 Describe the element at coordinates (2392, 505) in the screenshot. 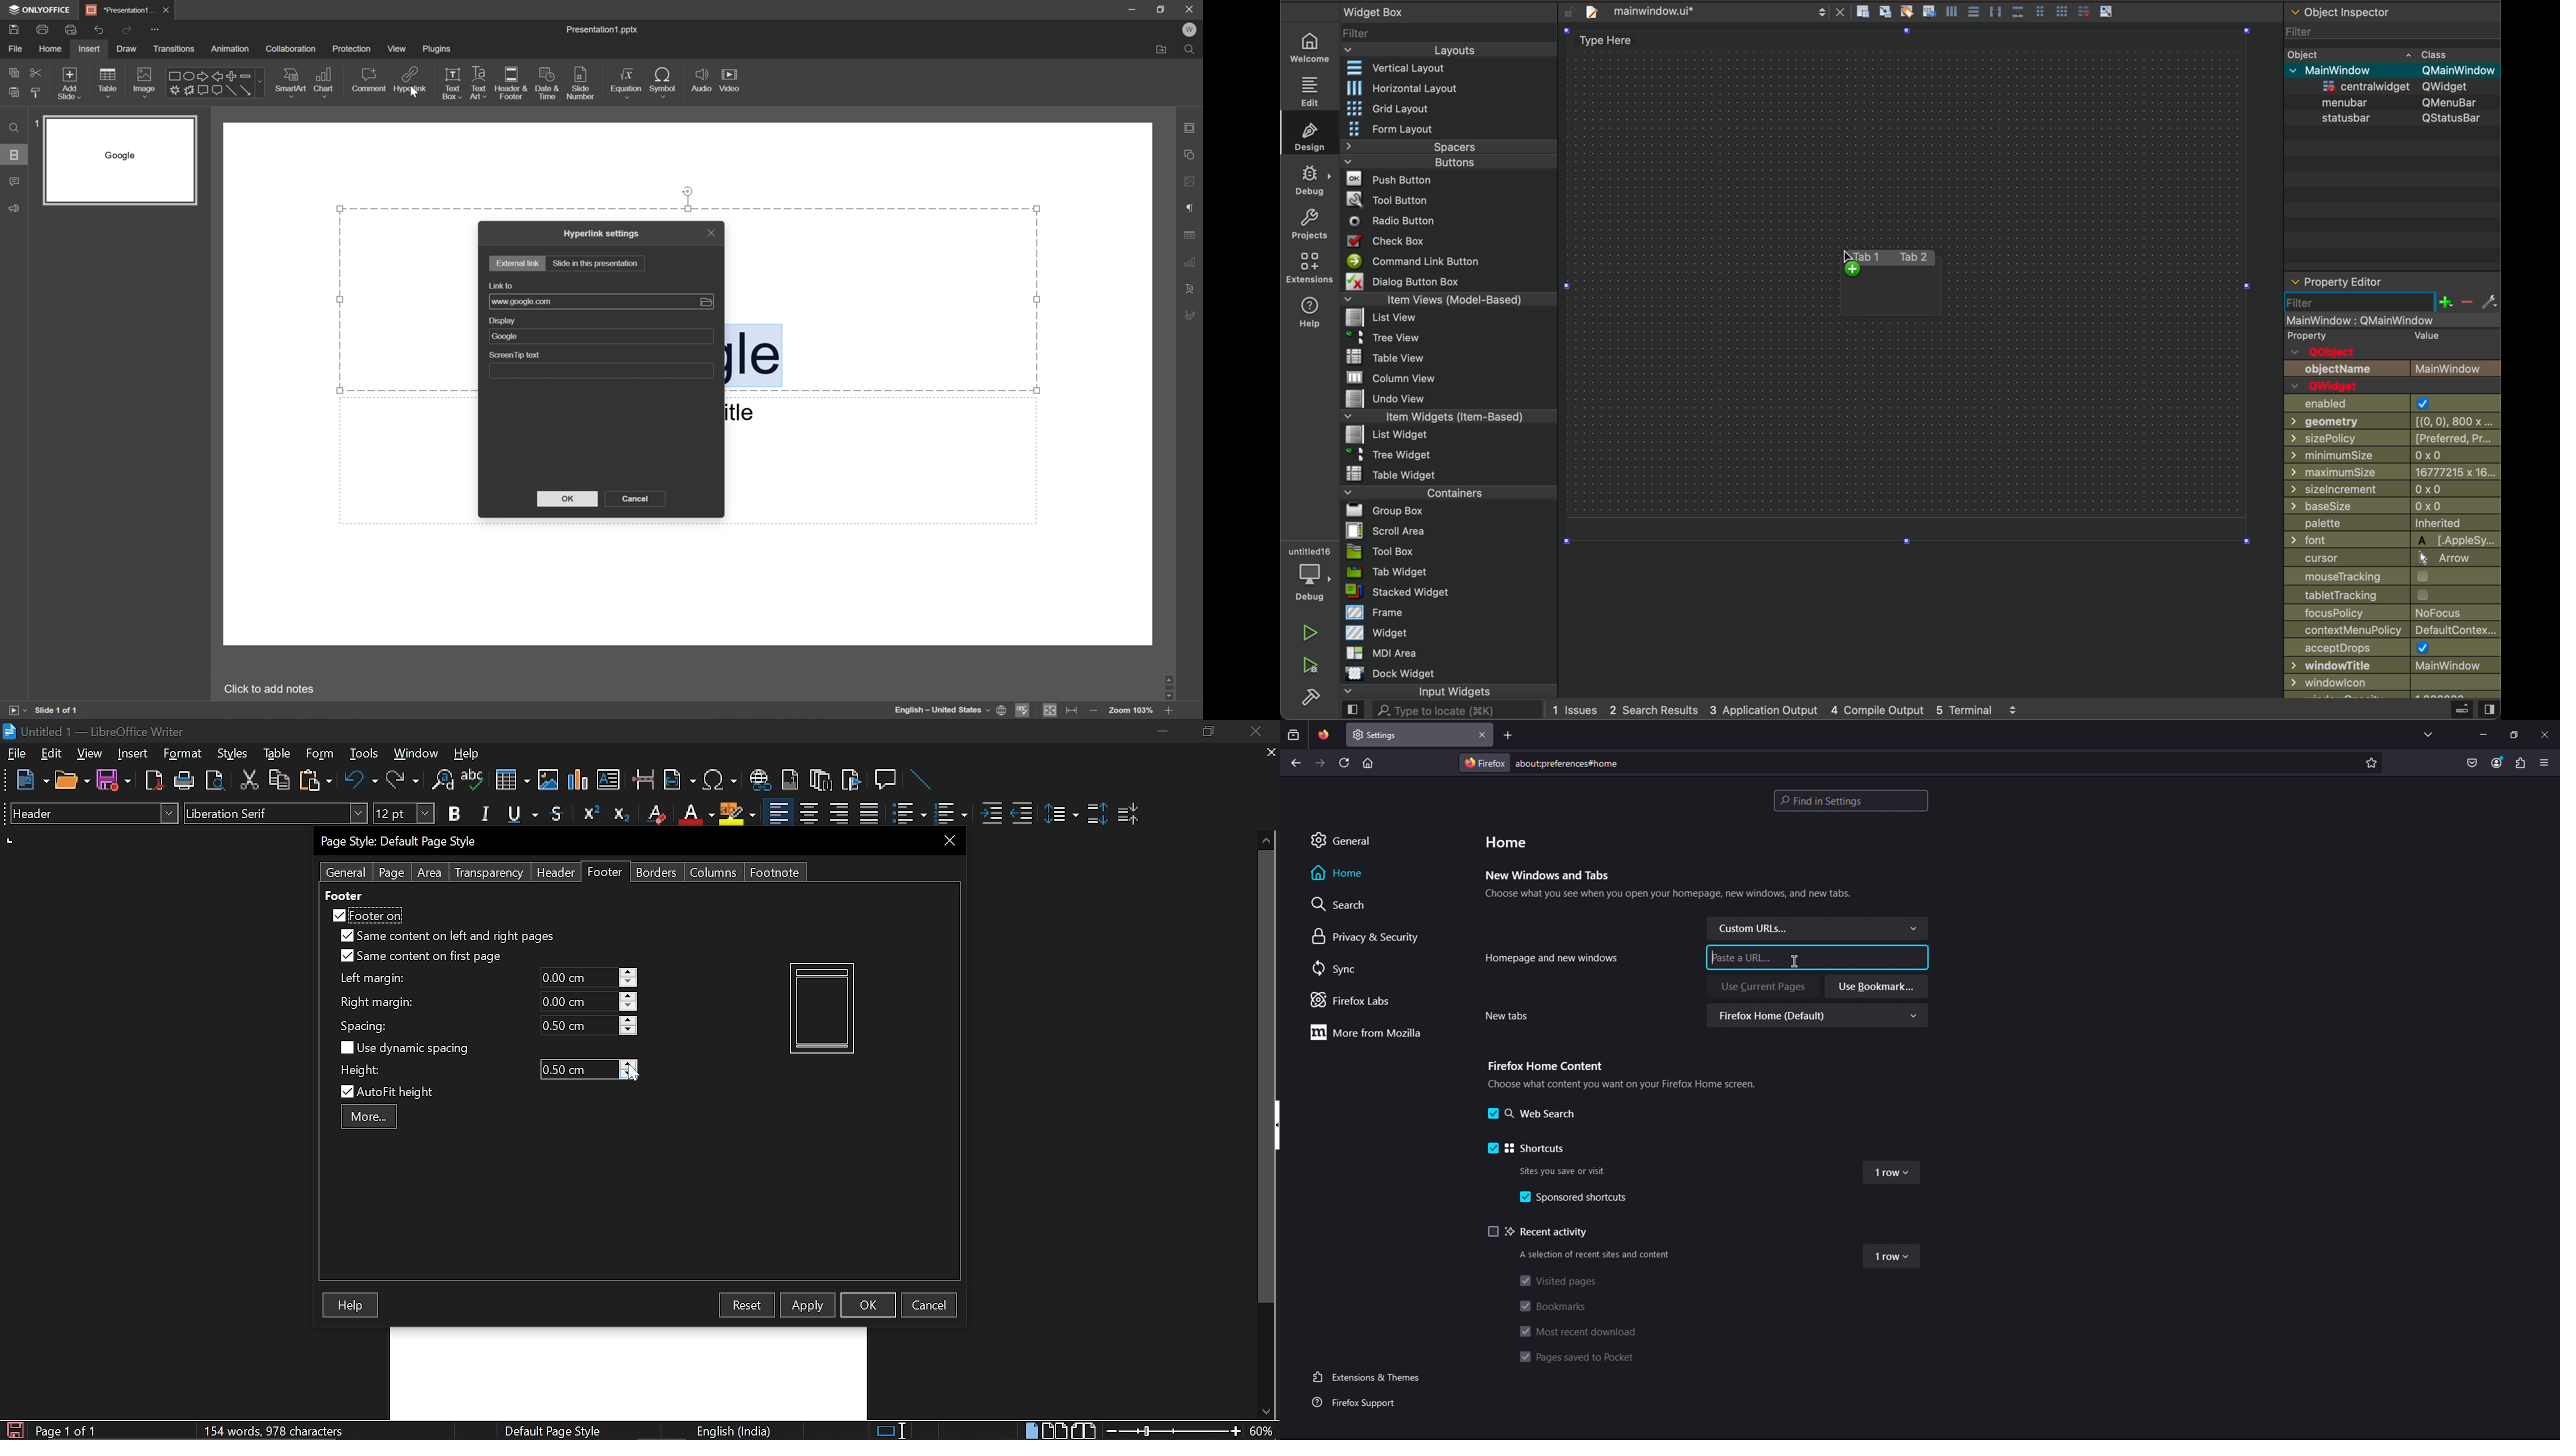

I see `base size` at that location.